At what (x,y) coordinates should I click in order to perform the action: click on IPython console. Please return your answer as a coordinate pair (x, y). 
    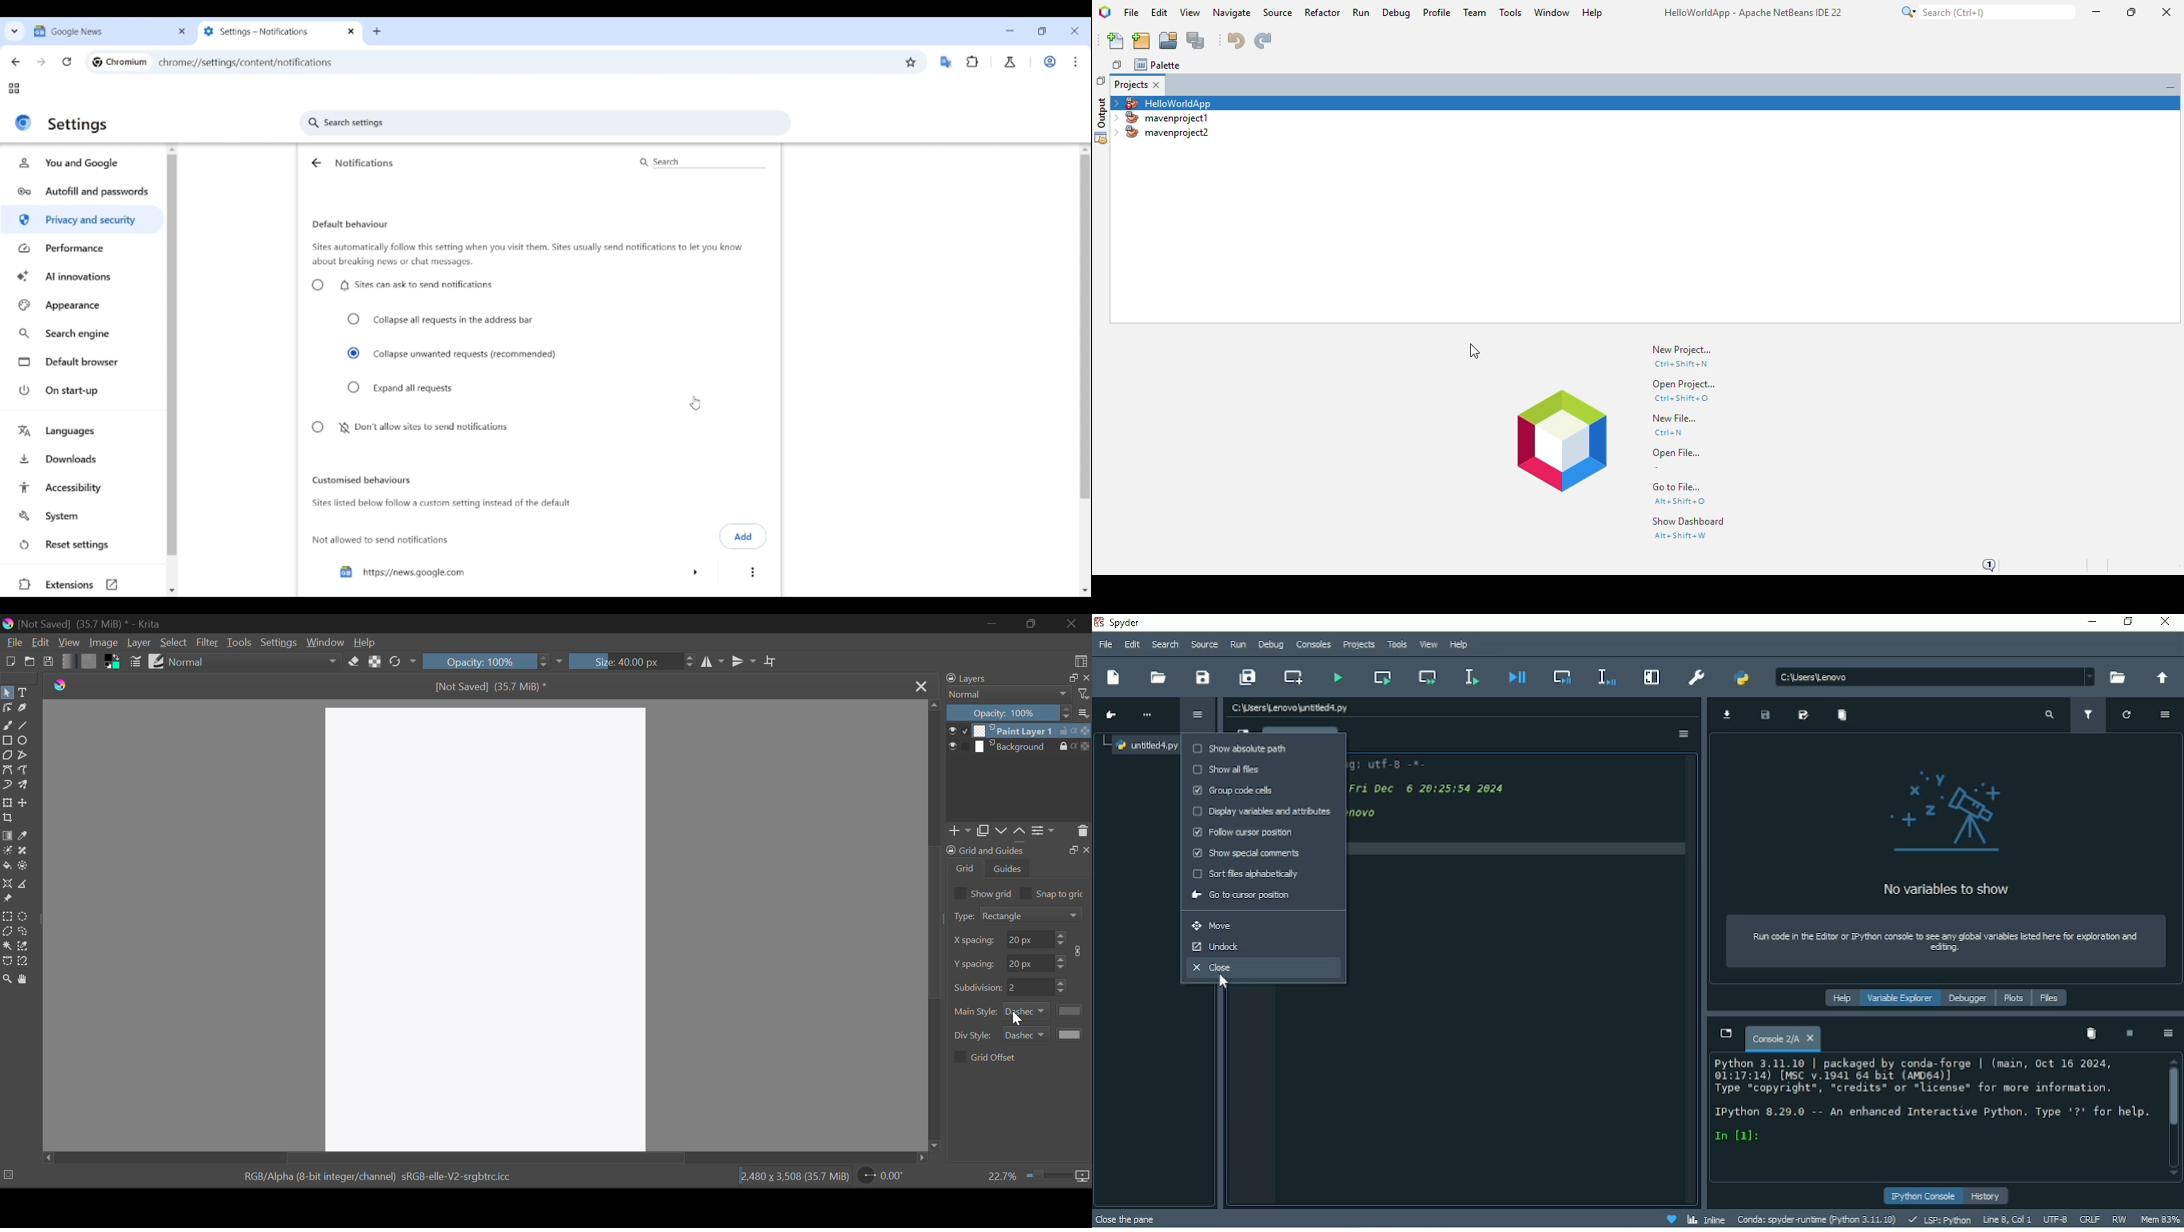
    Looking at the image, I should click on (1922, 1196).